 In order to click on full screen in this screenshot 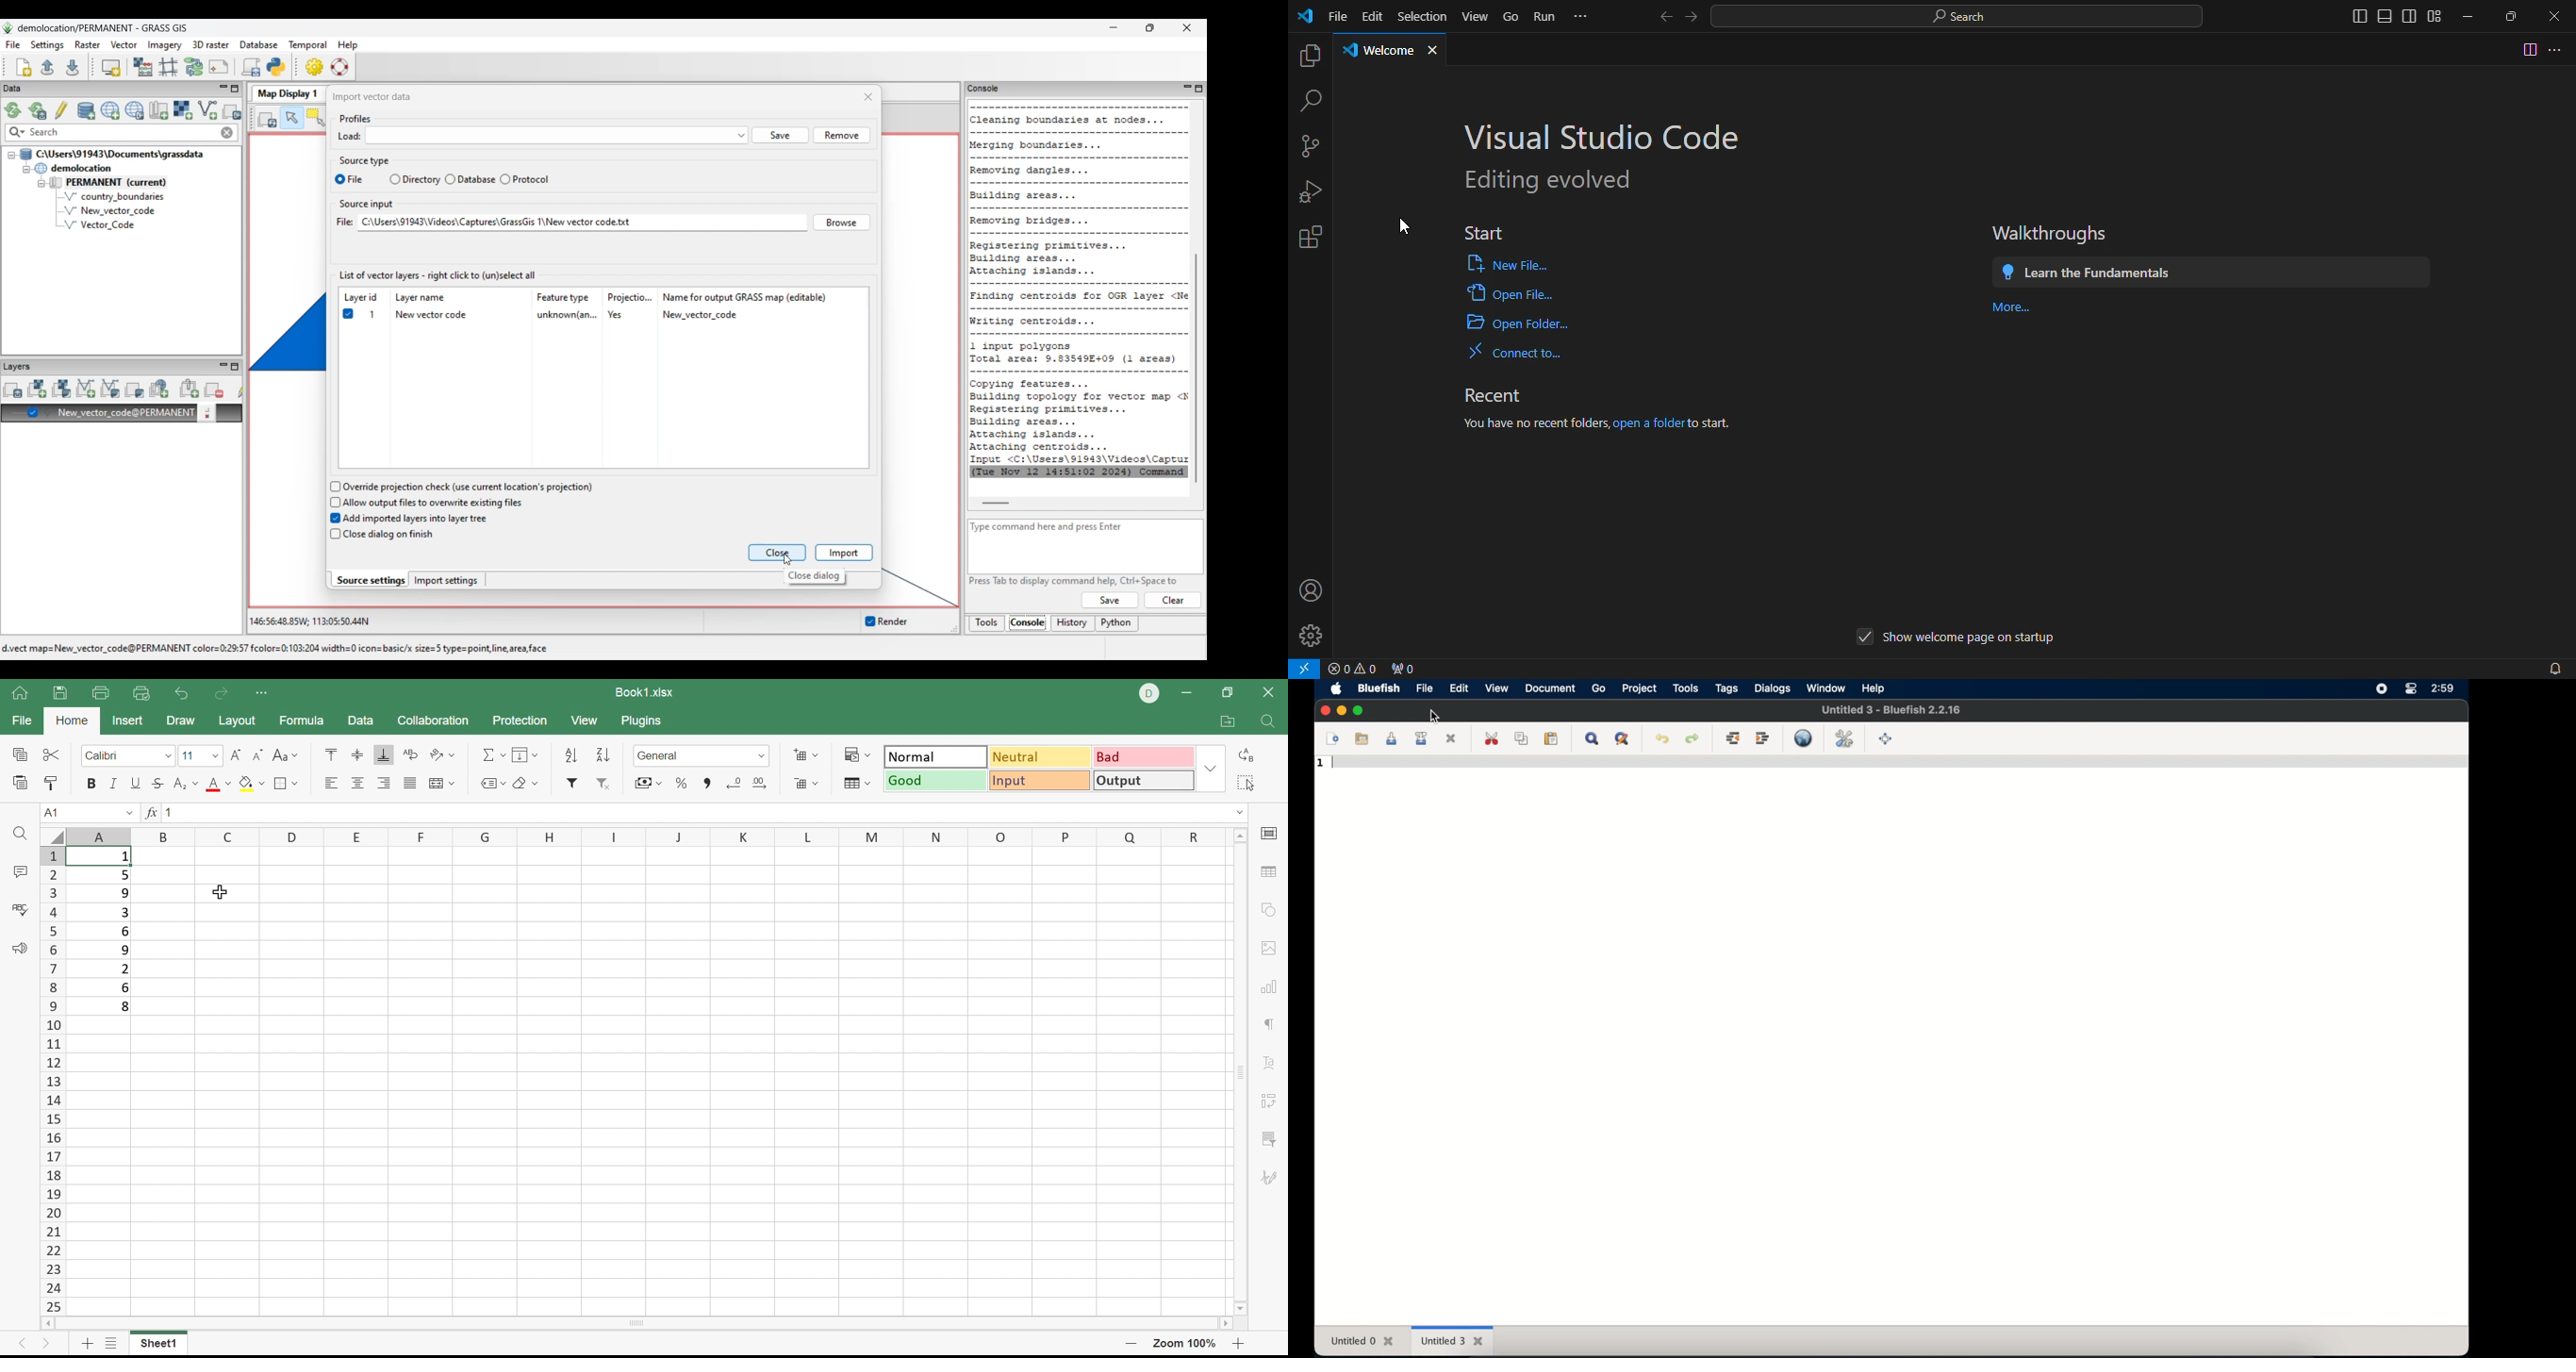, I will do `click(1886, 739)`.